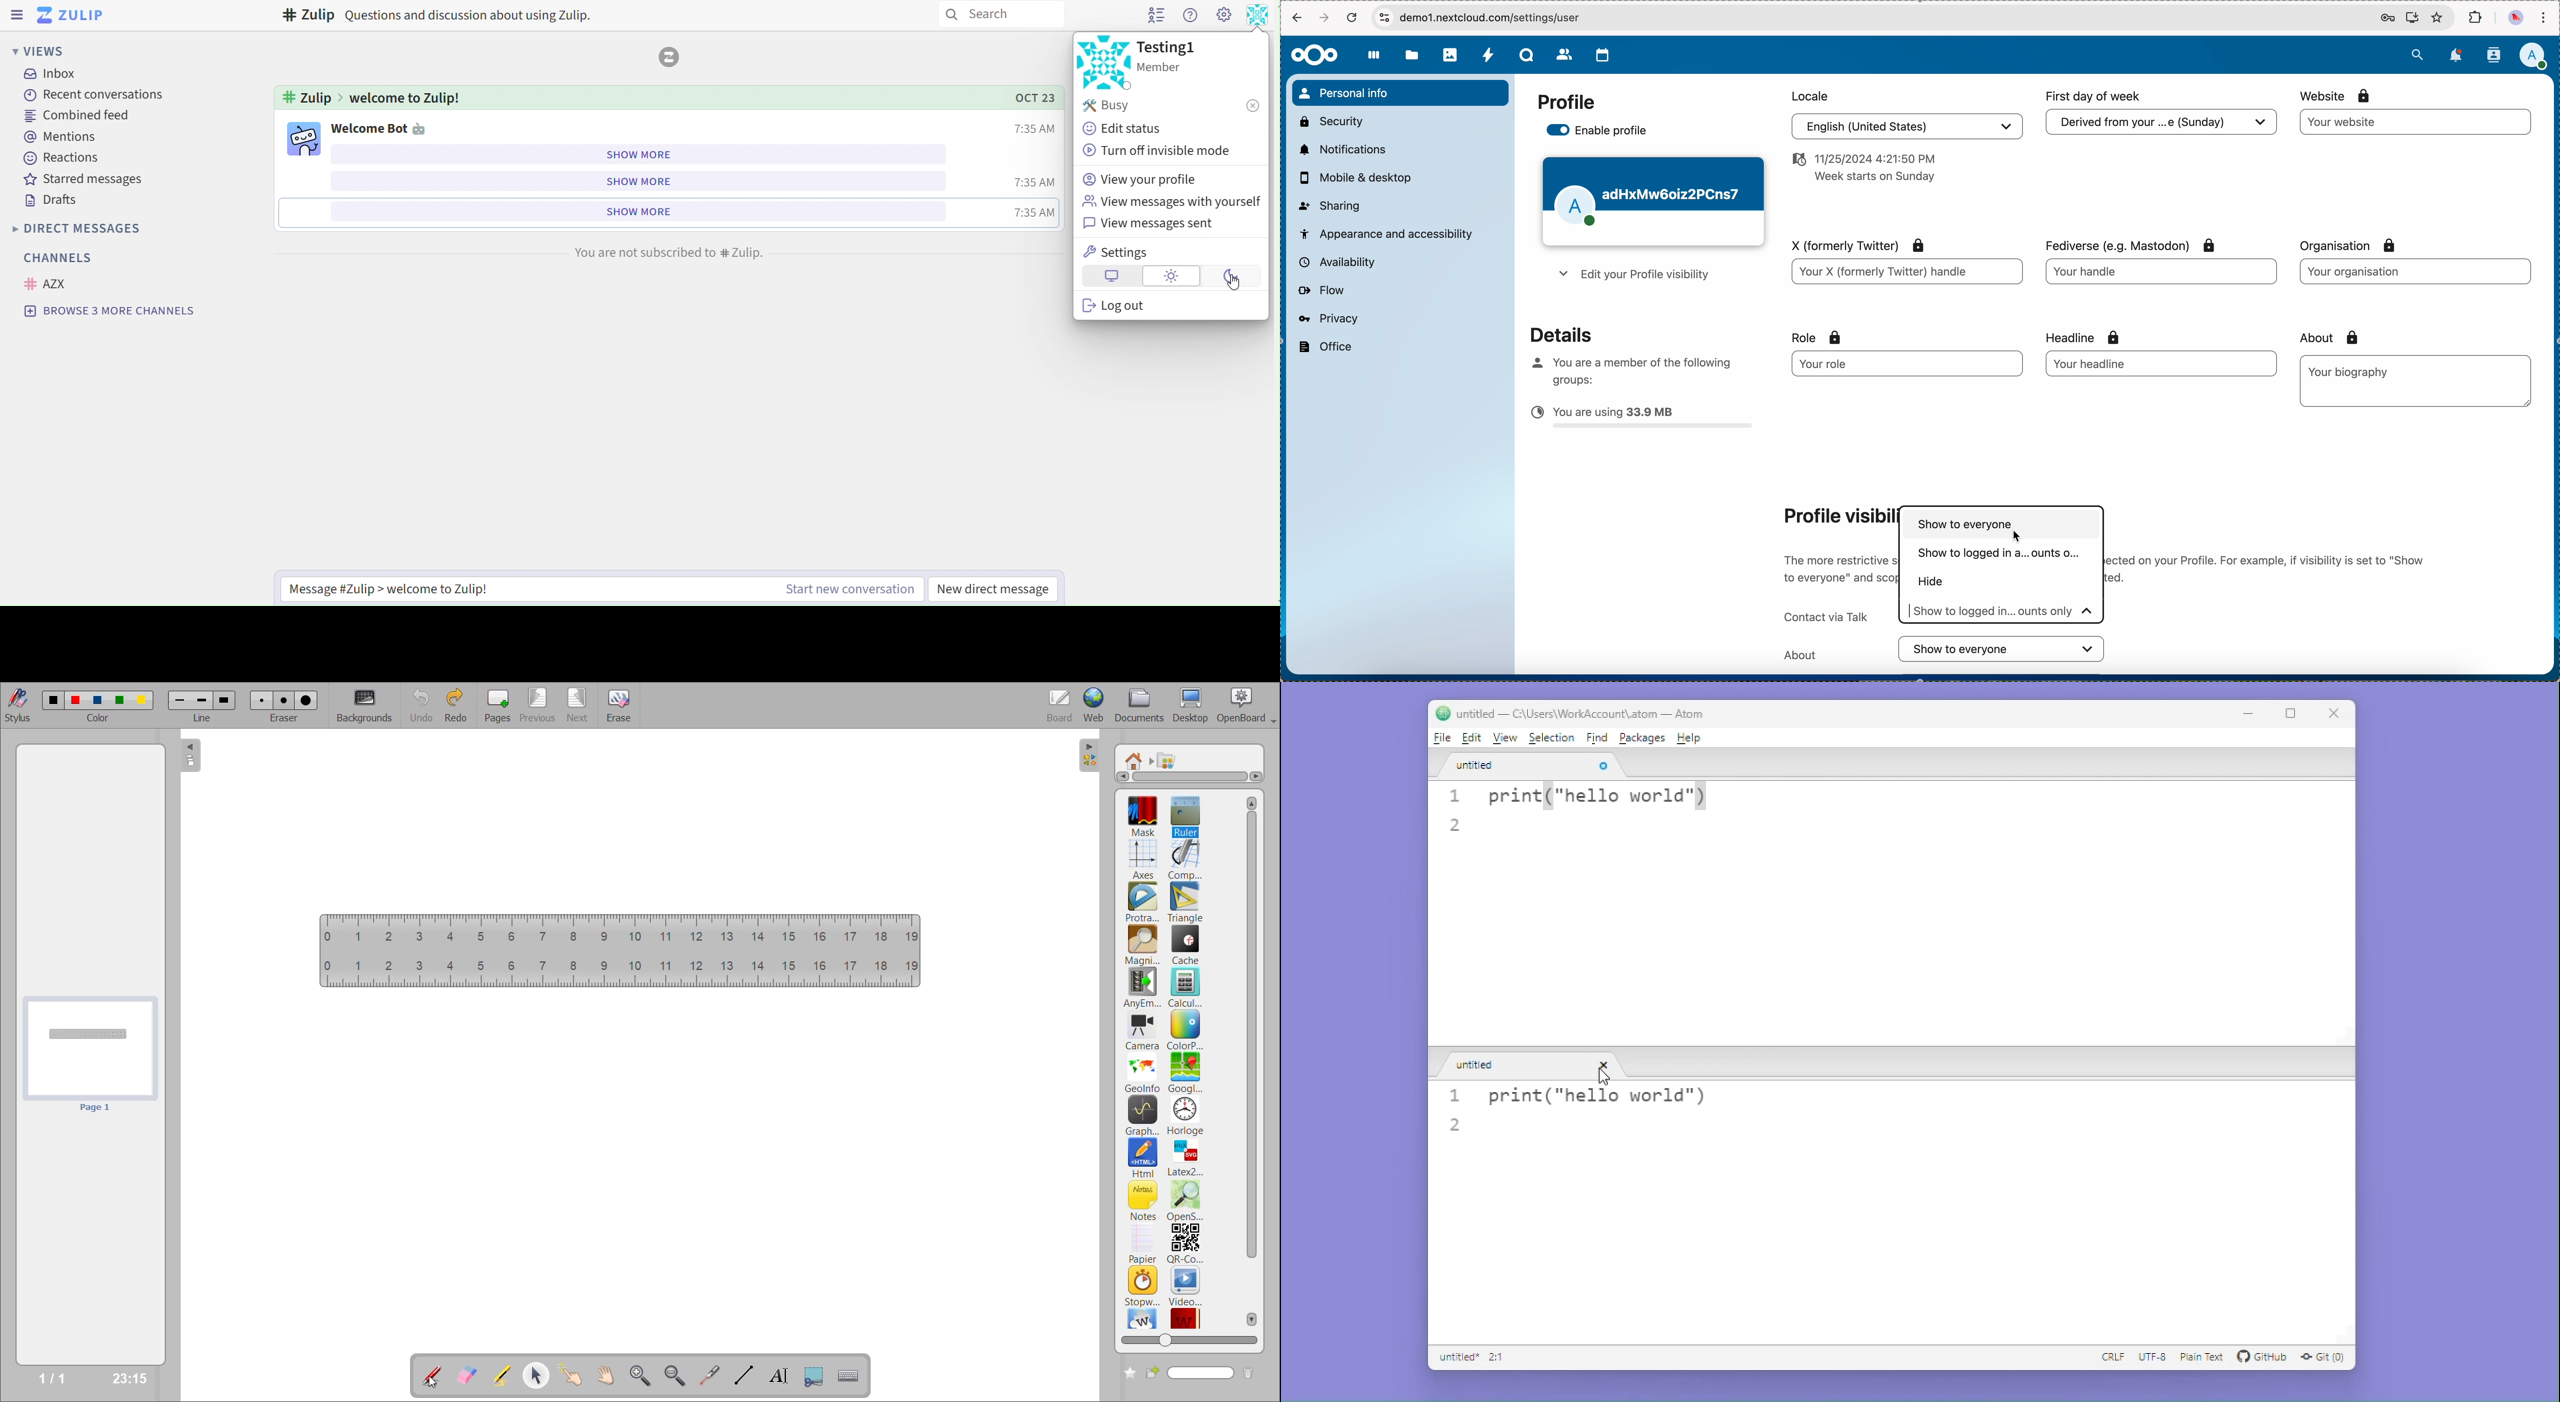  I want to click on edit status, so click(1130, 129).